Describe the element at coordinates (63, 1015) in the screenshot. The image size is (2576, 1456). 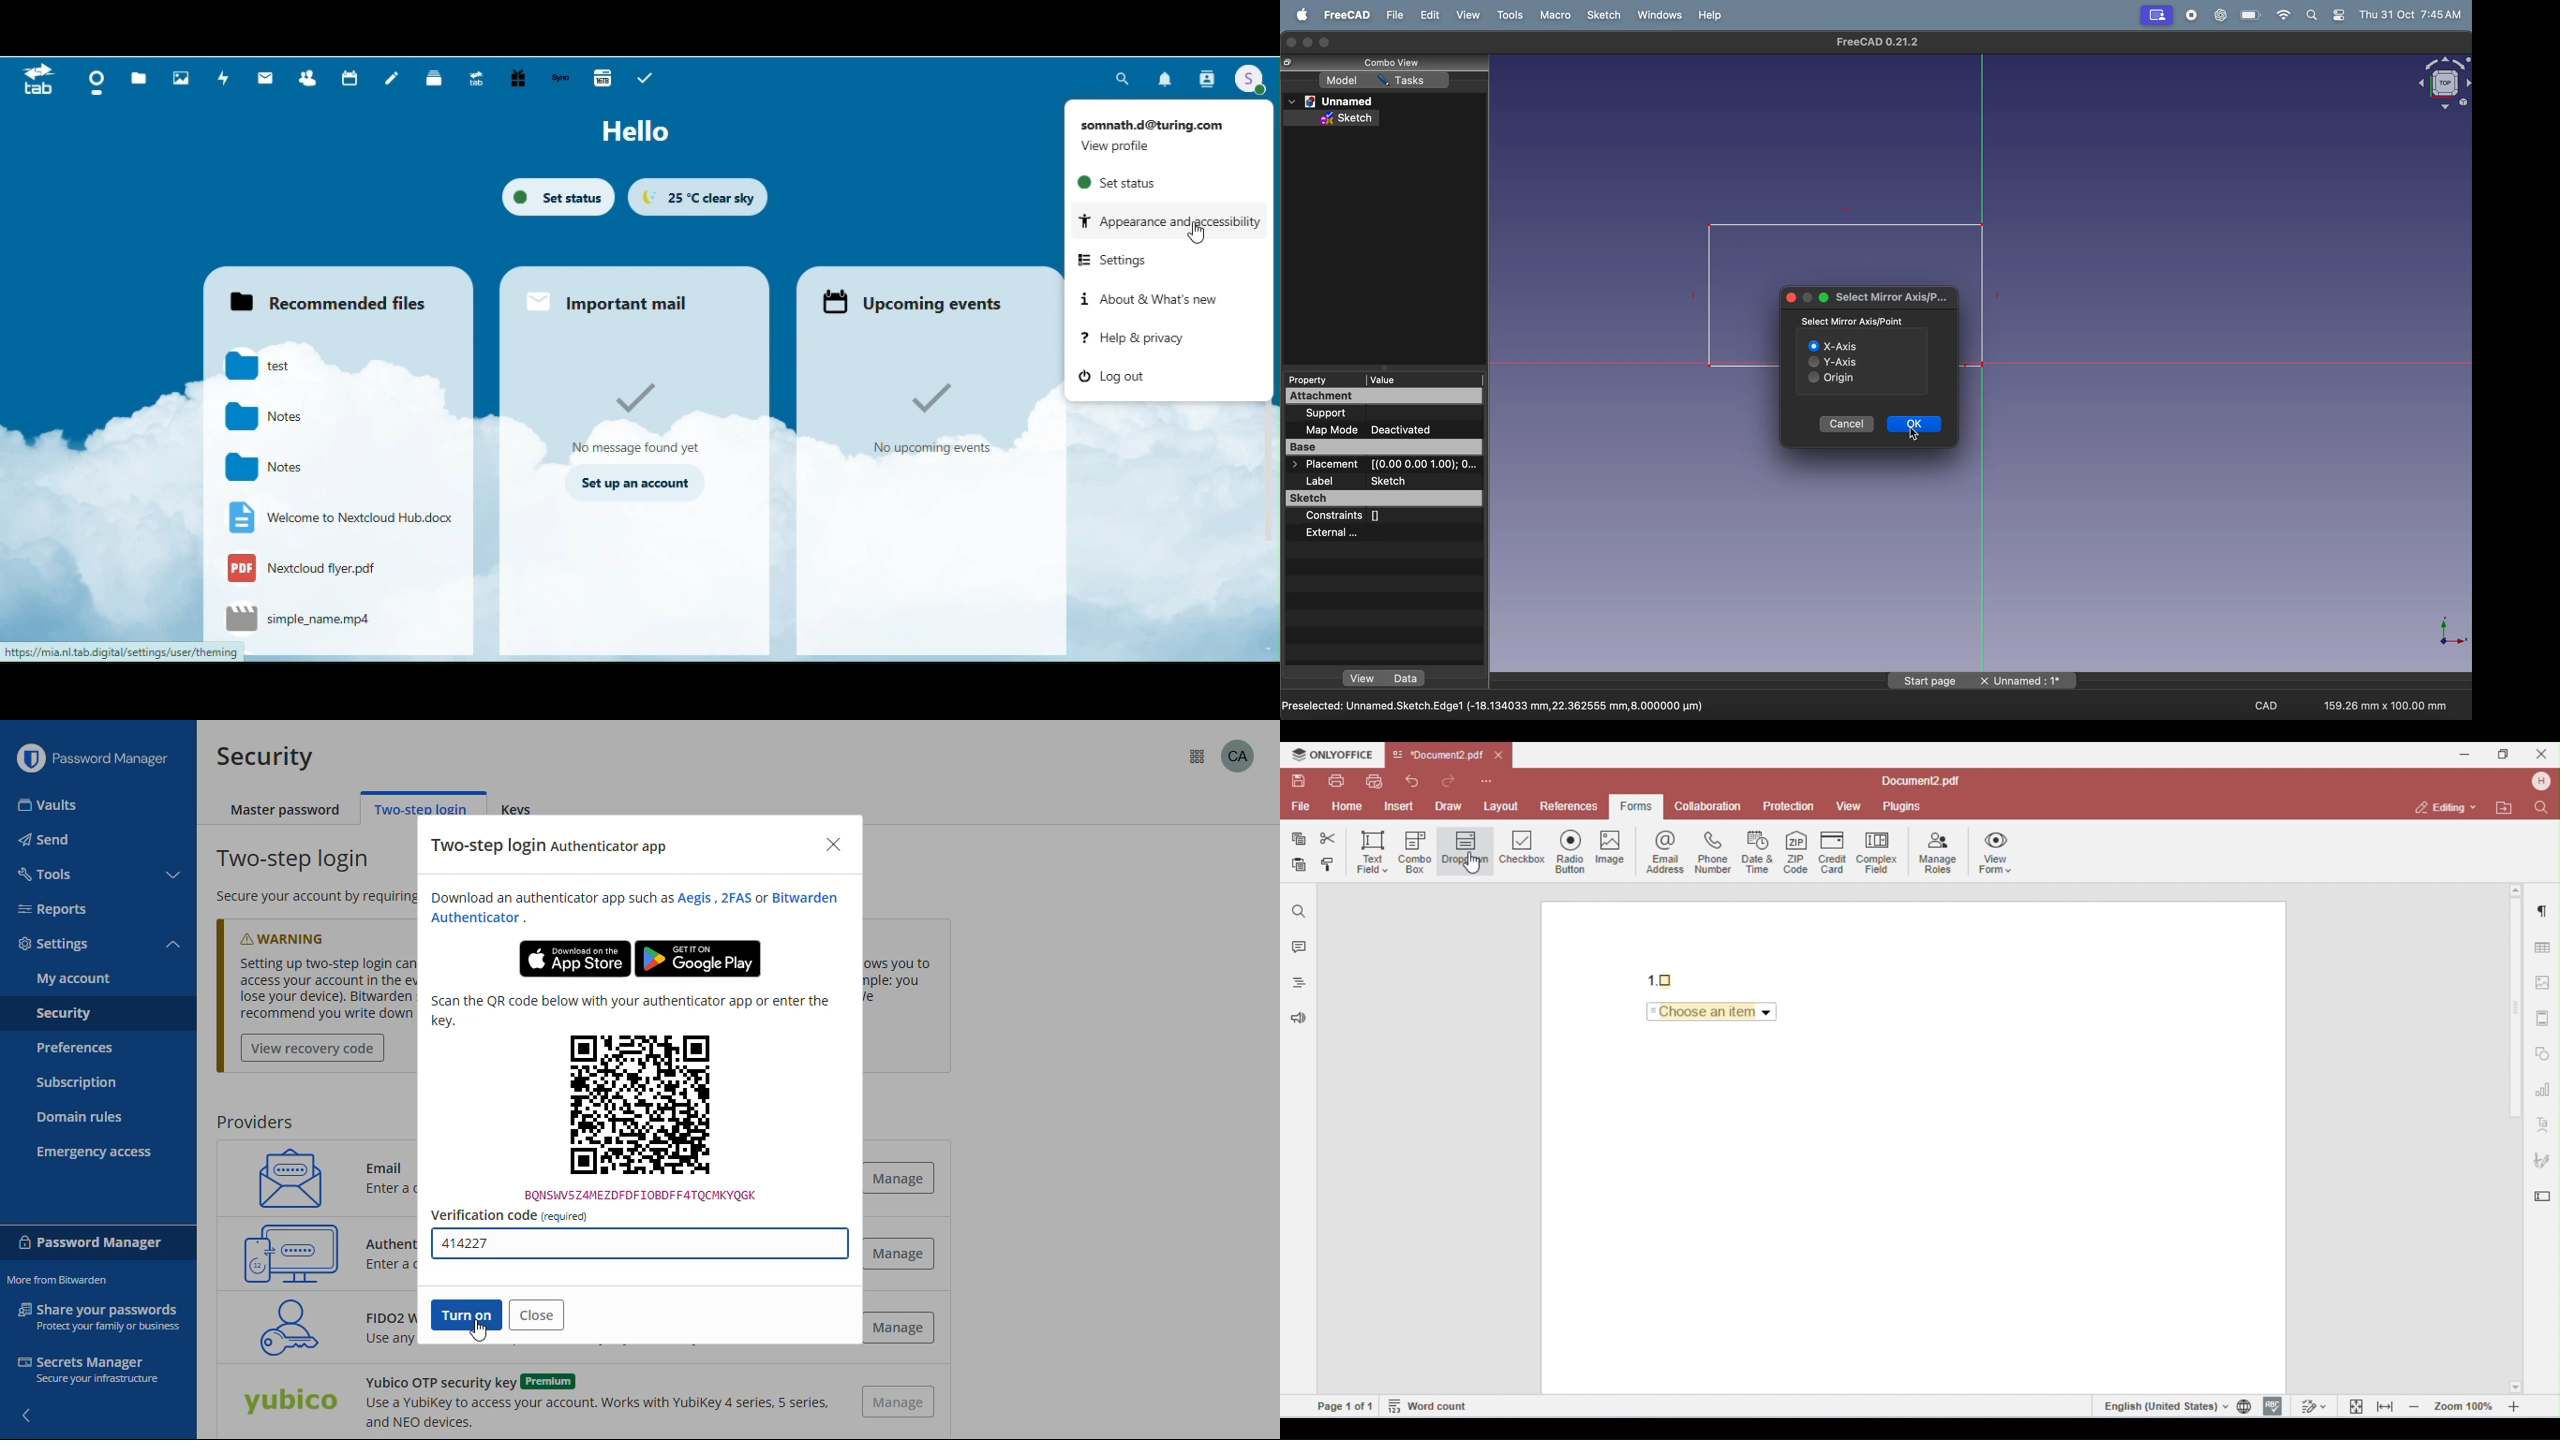
I see `security` at that location.